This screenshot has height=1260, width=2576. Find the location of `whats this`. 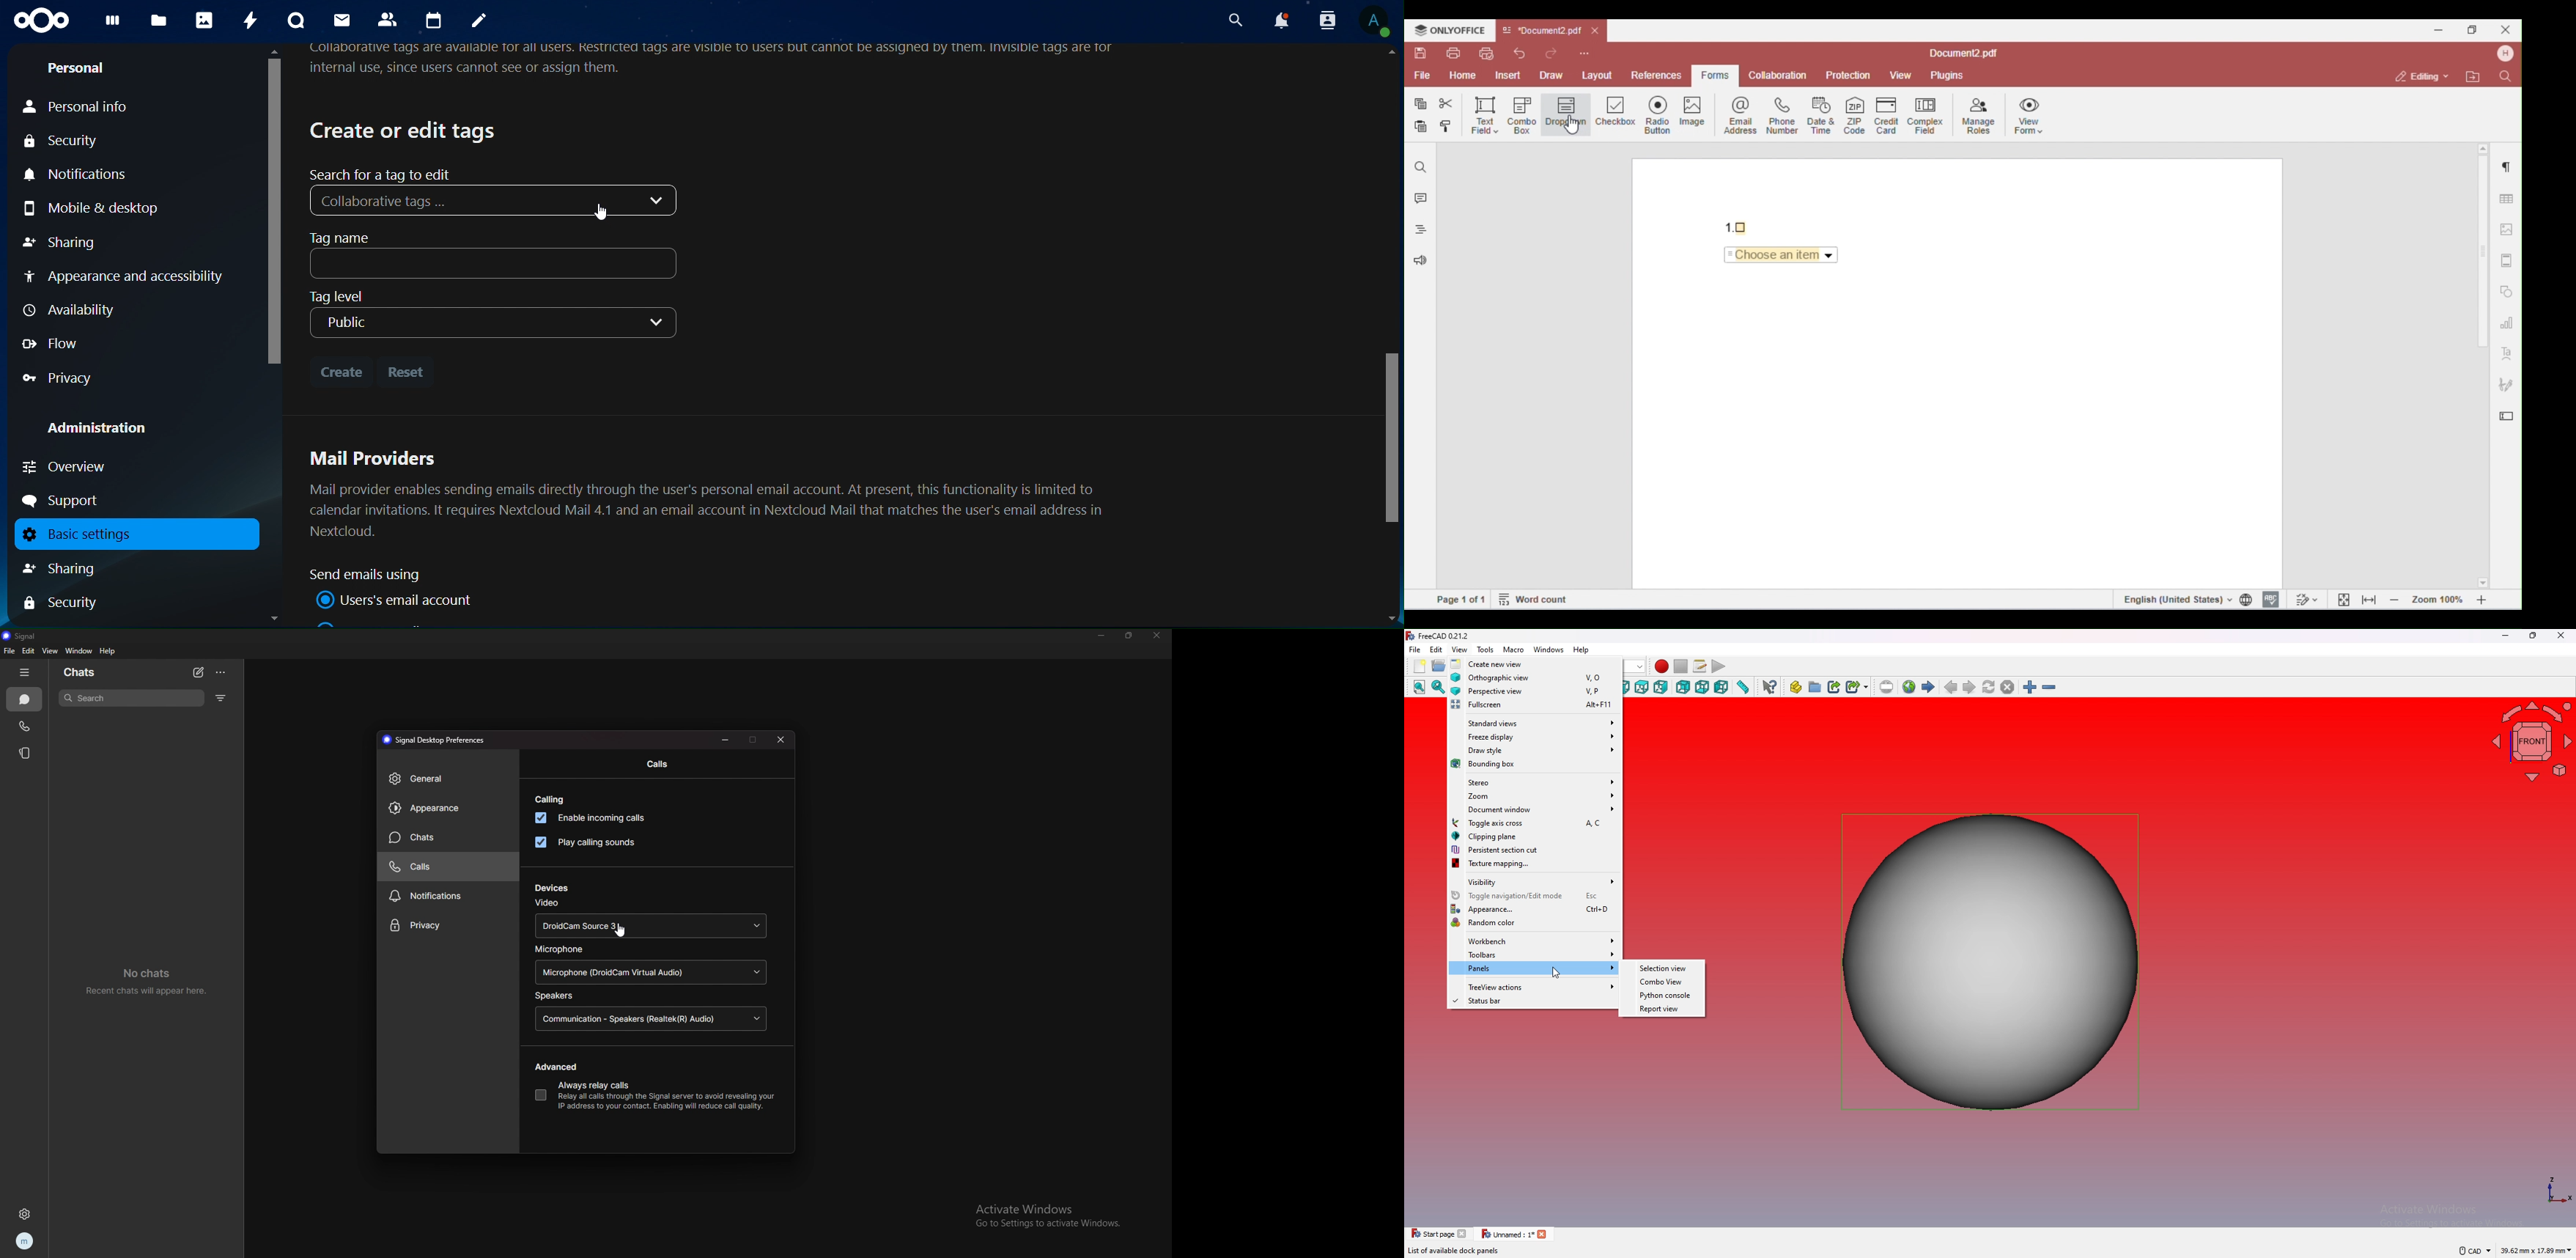

whats this is located at coordinates (1770, 686).